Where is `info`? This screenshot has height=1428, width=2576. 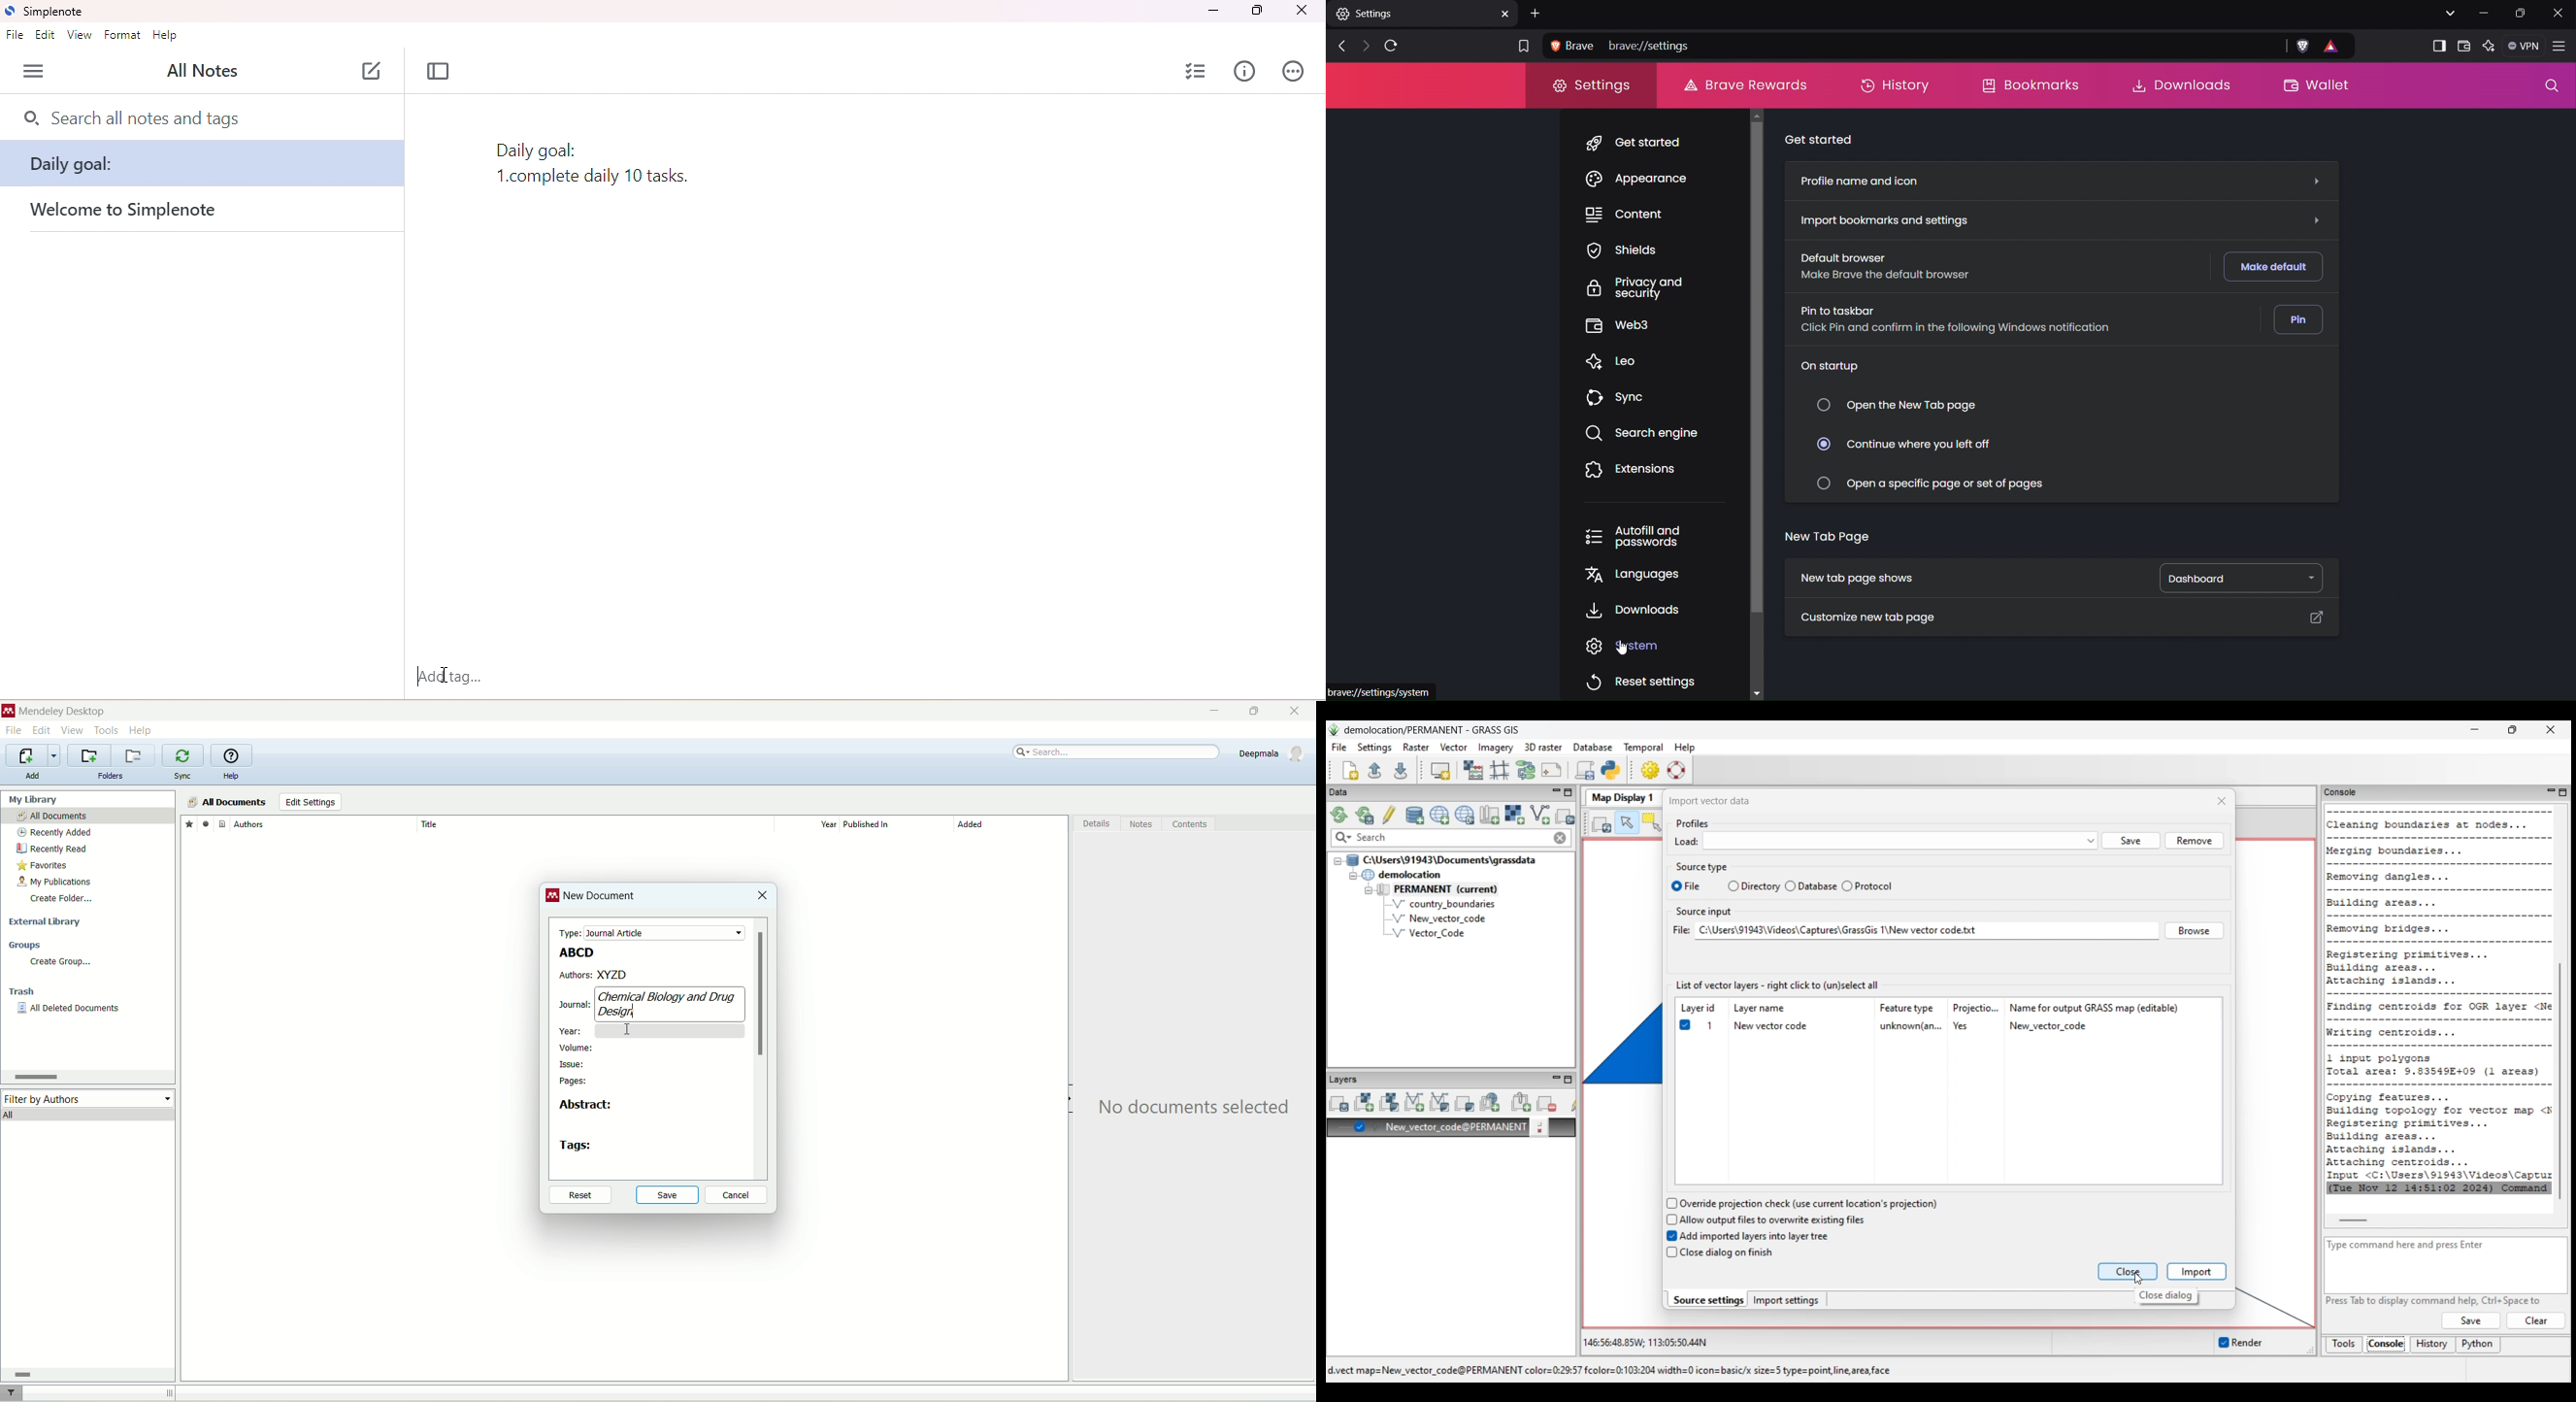 info is located at coordinates (1243, 71).